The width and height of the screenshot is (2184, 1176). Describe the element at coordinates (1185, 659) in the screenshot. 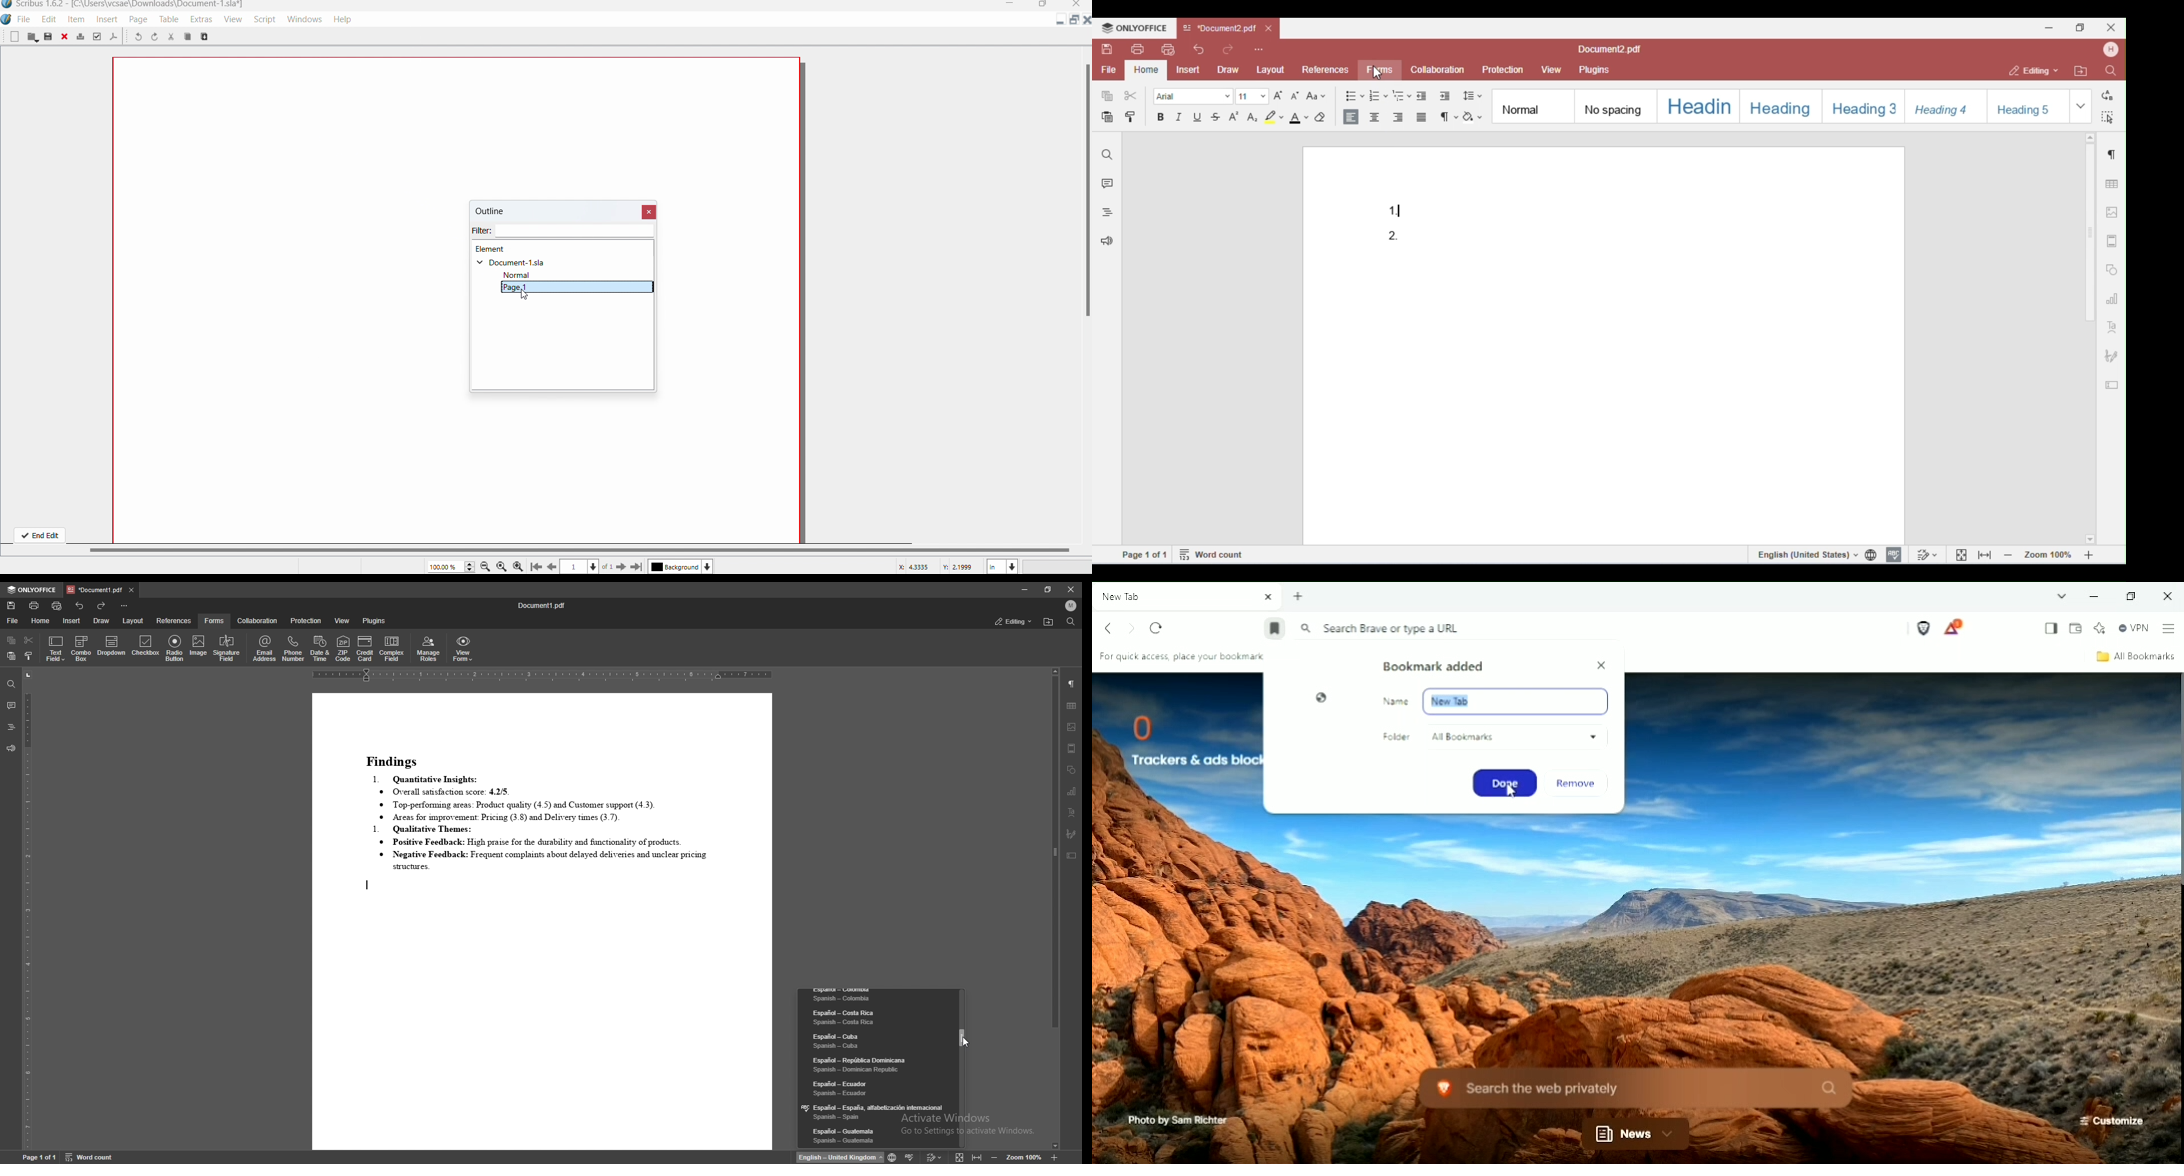

I see `For quick access, place your bookmarks here on the bookmarks bar.  Import bookmarks now` at that location.